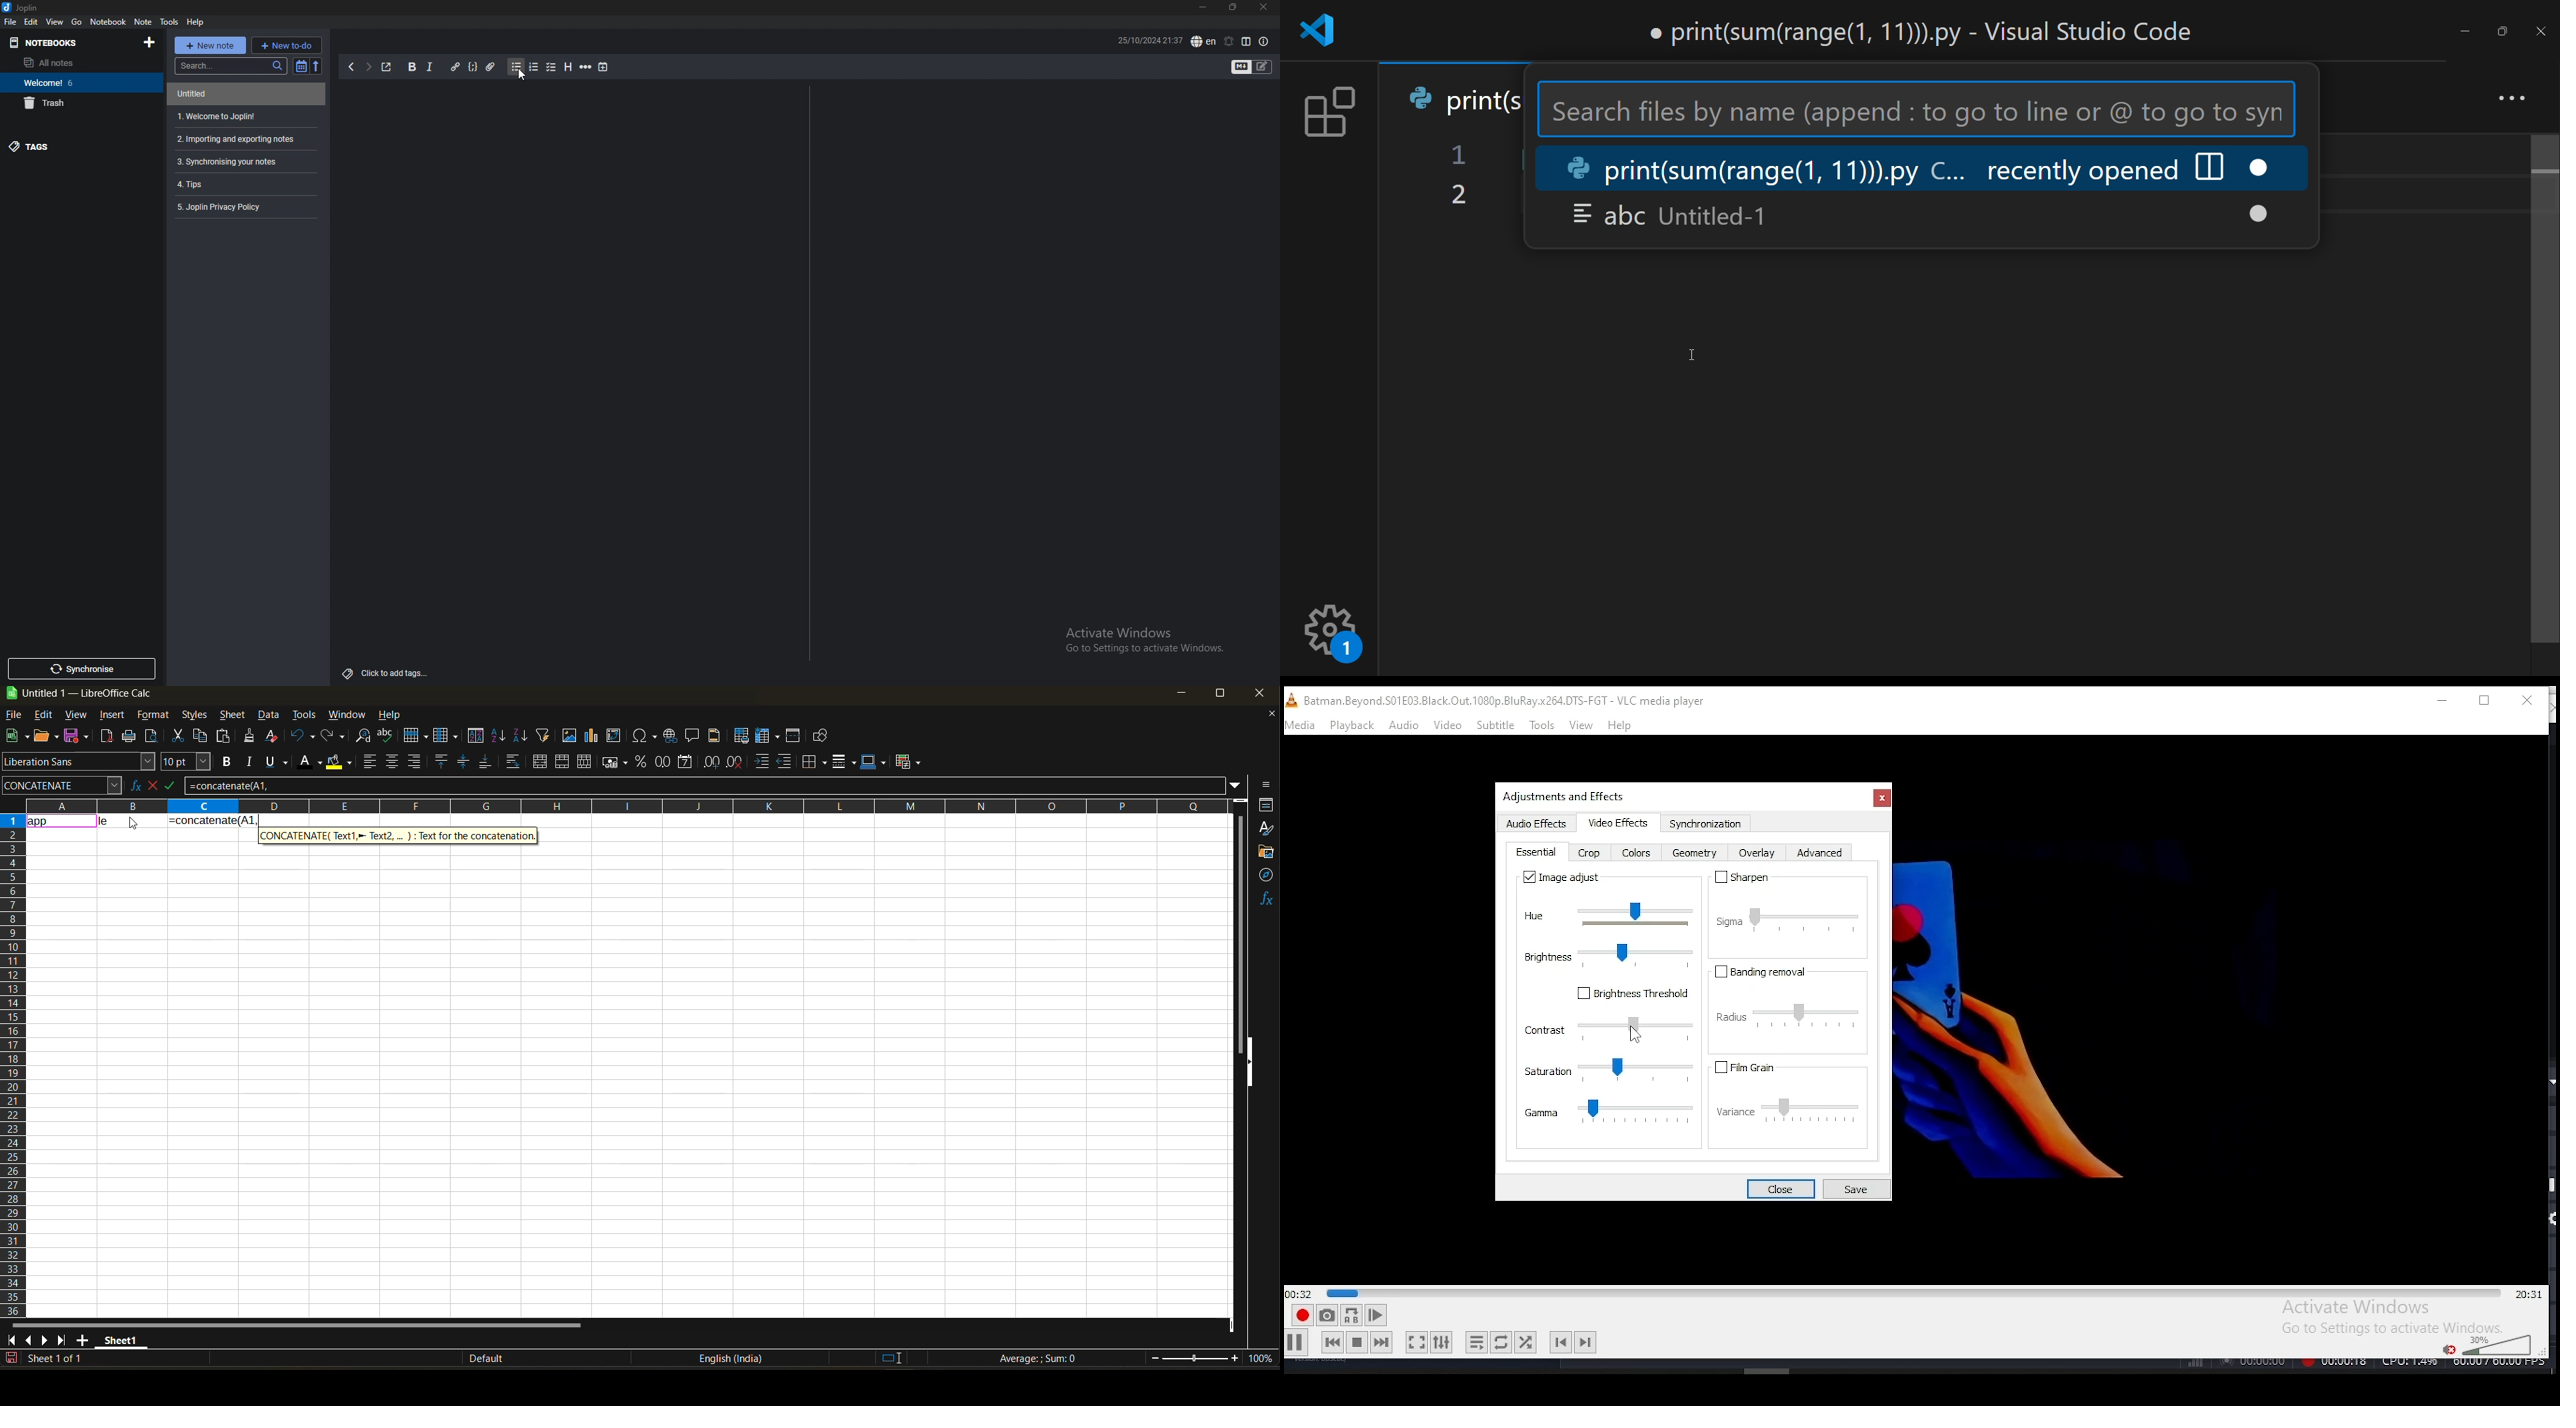 The image size is (2576, 1428). What do you see at coordinates (1195, 1359) in the screenshot?
I see `zoom slider` at bounding box center [1195, 1359].